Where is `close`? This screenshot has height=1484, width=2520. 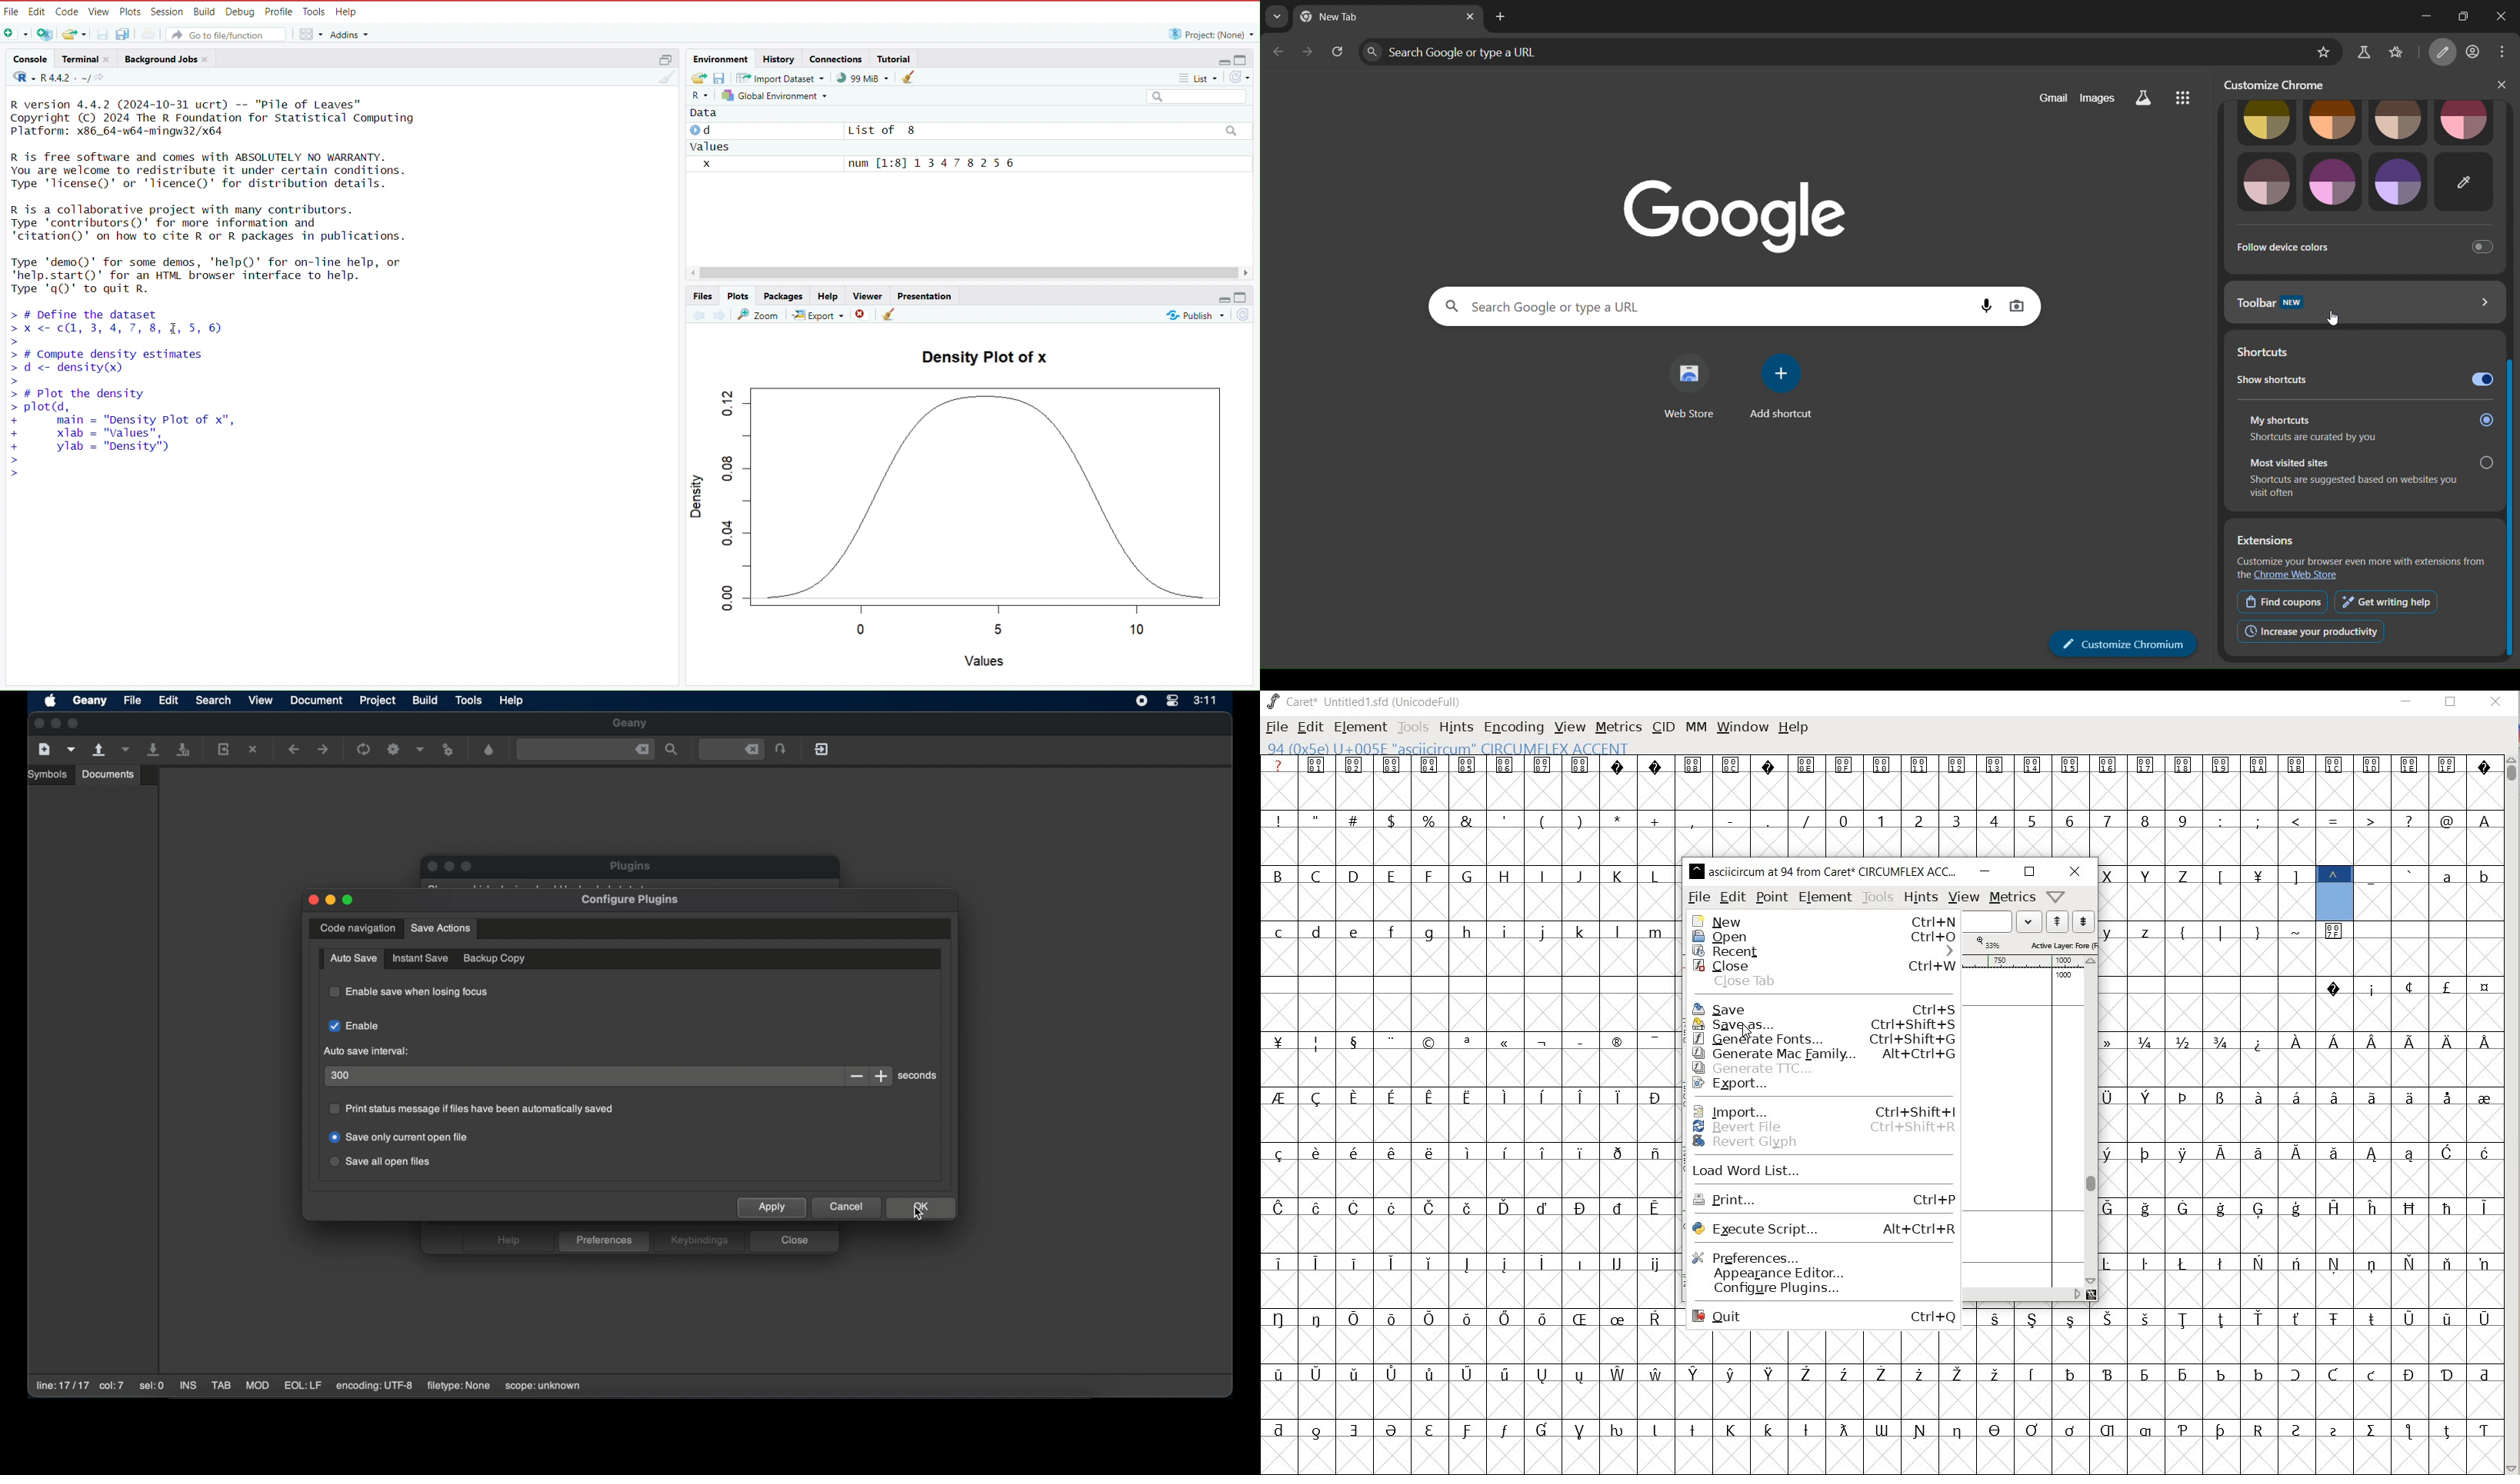 close is located at coordinates (110, 59).